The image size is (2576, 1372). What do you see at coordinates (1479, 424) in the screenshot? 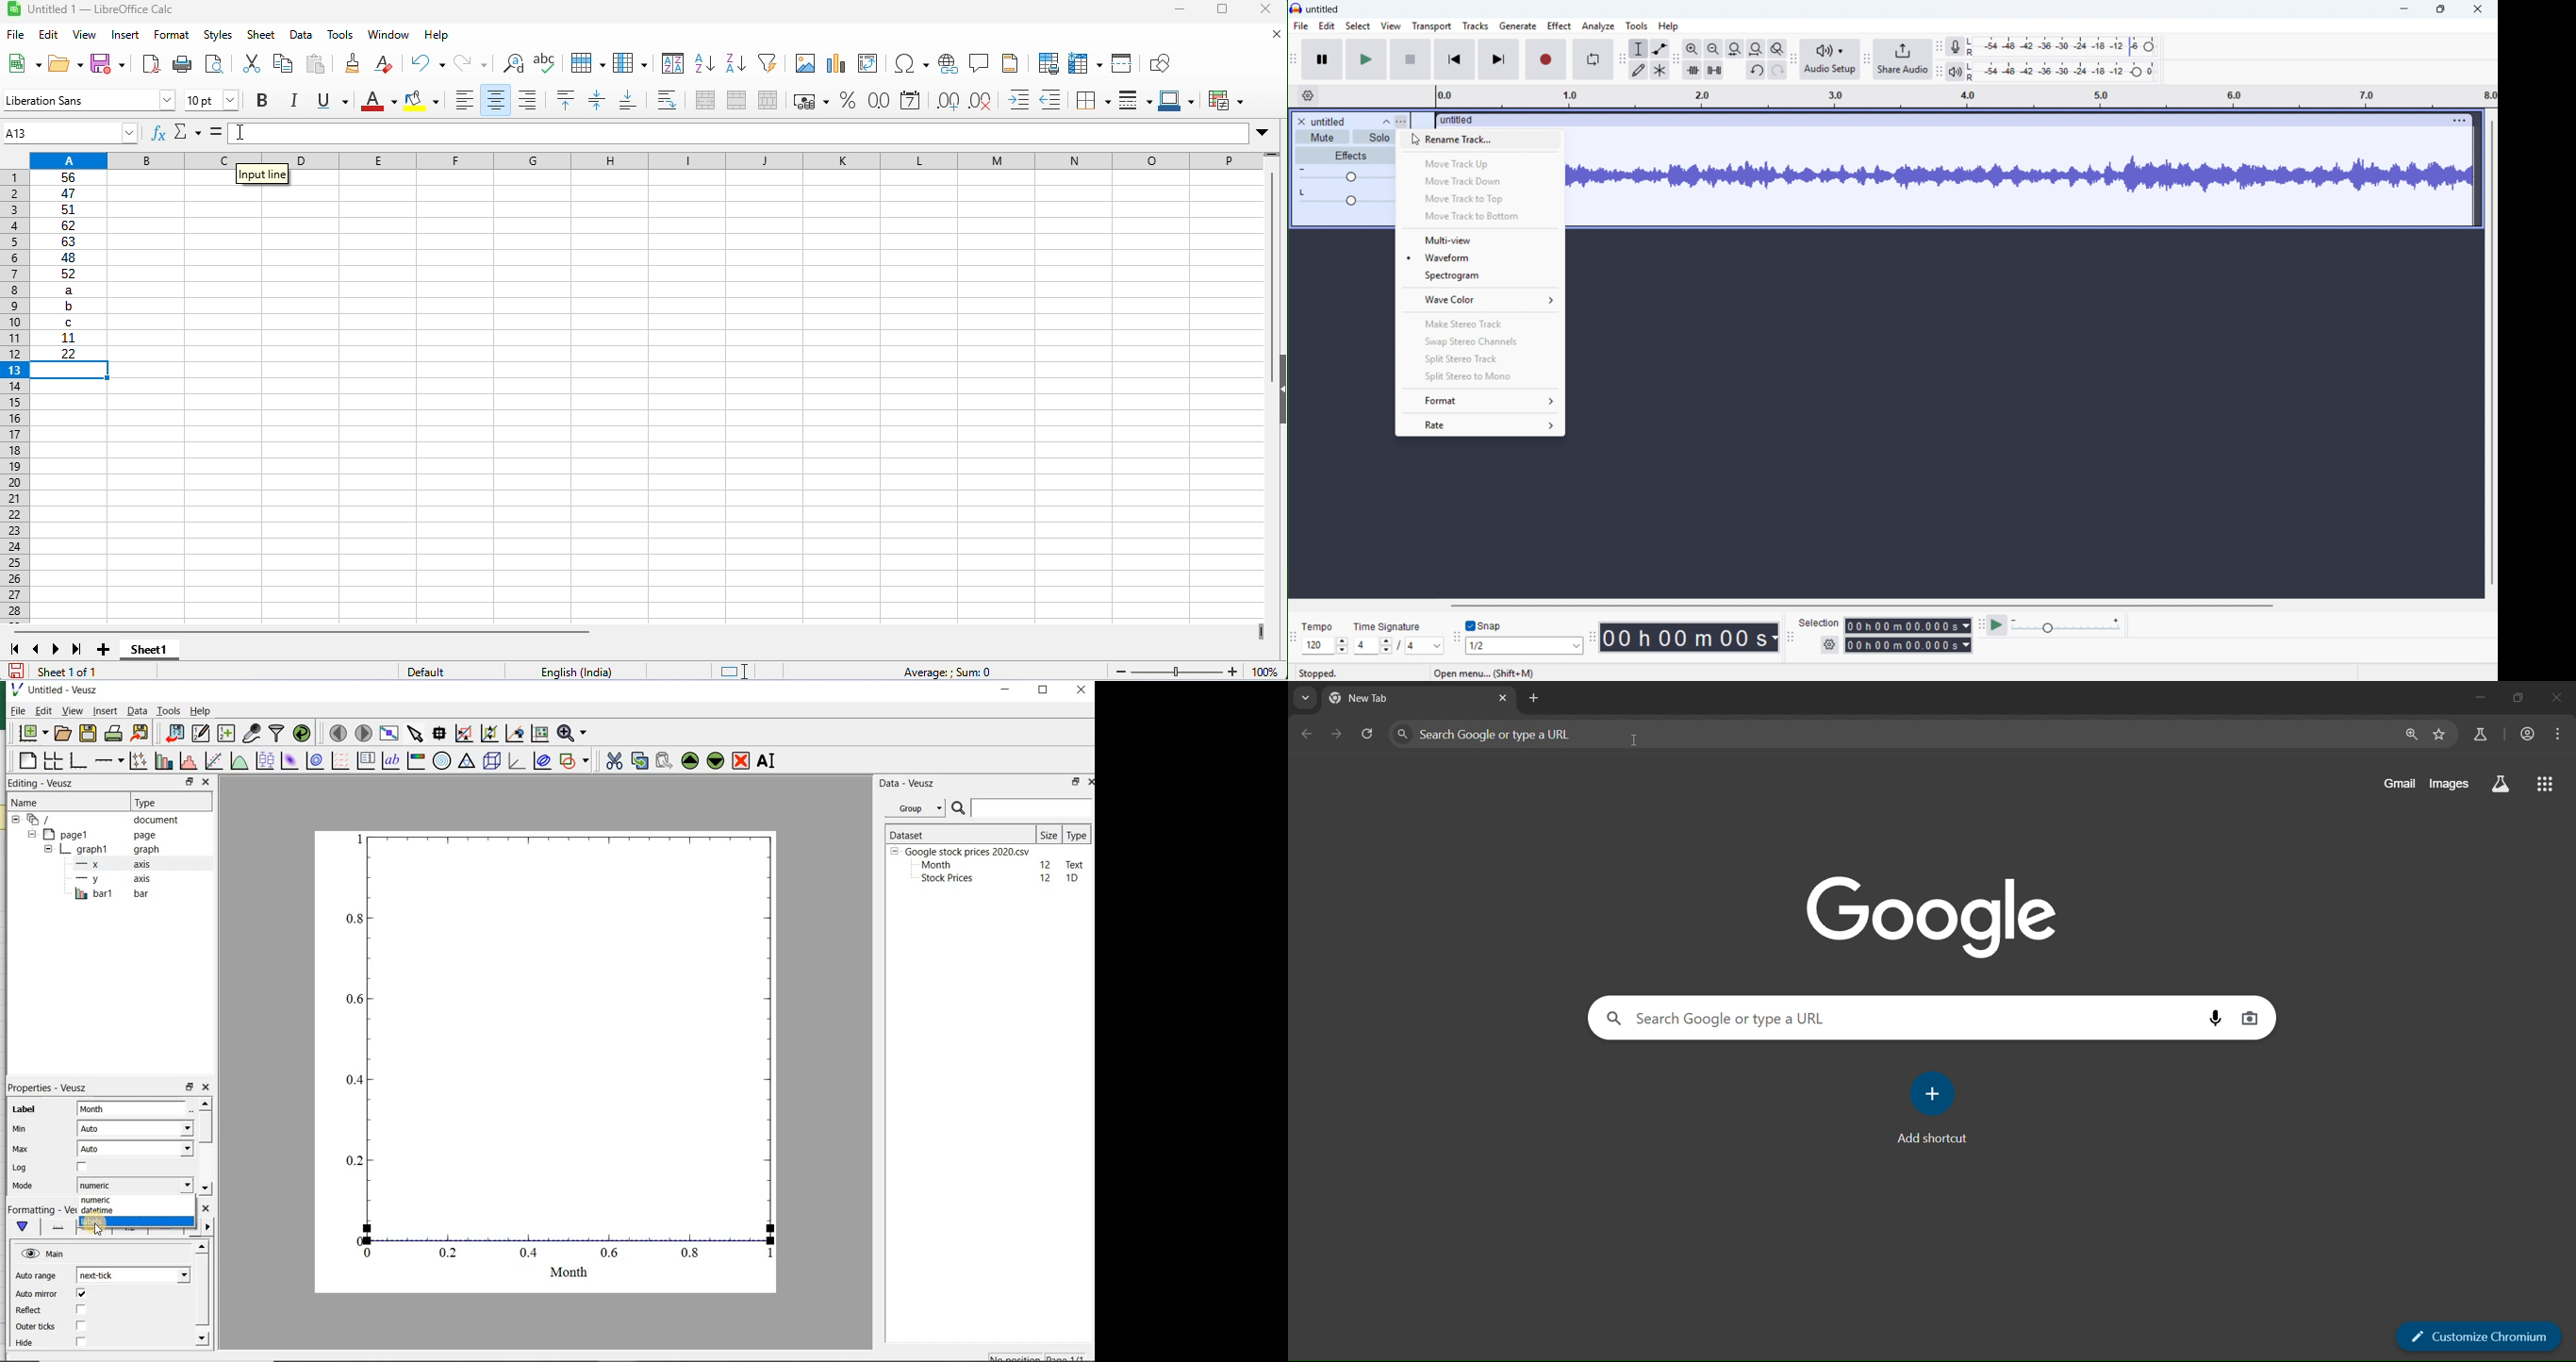
I see `rate ` at bounding box center [1479, 424].